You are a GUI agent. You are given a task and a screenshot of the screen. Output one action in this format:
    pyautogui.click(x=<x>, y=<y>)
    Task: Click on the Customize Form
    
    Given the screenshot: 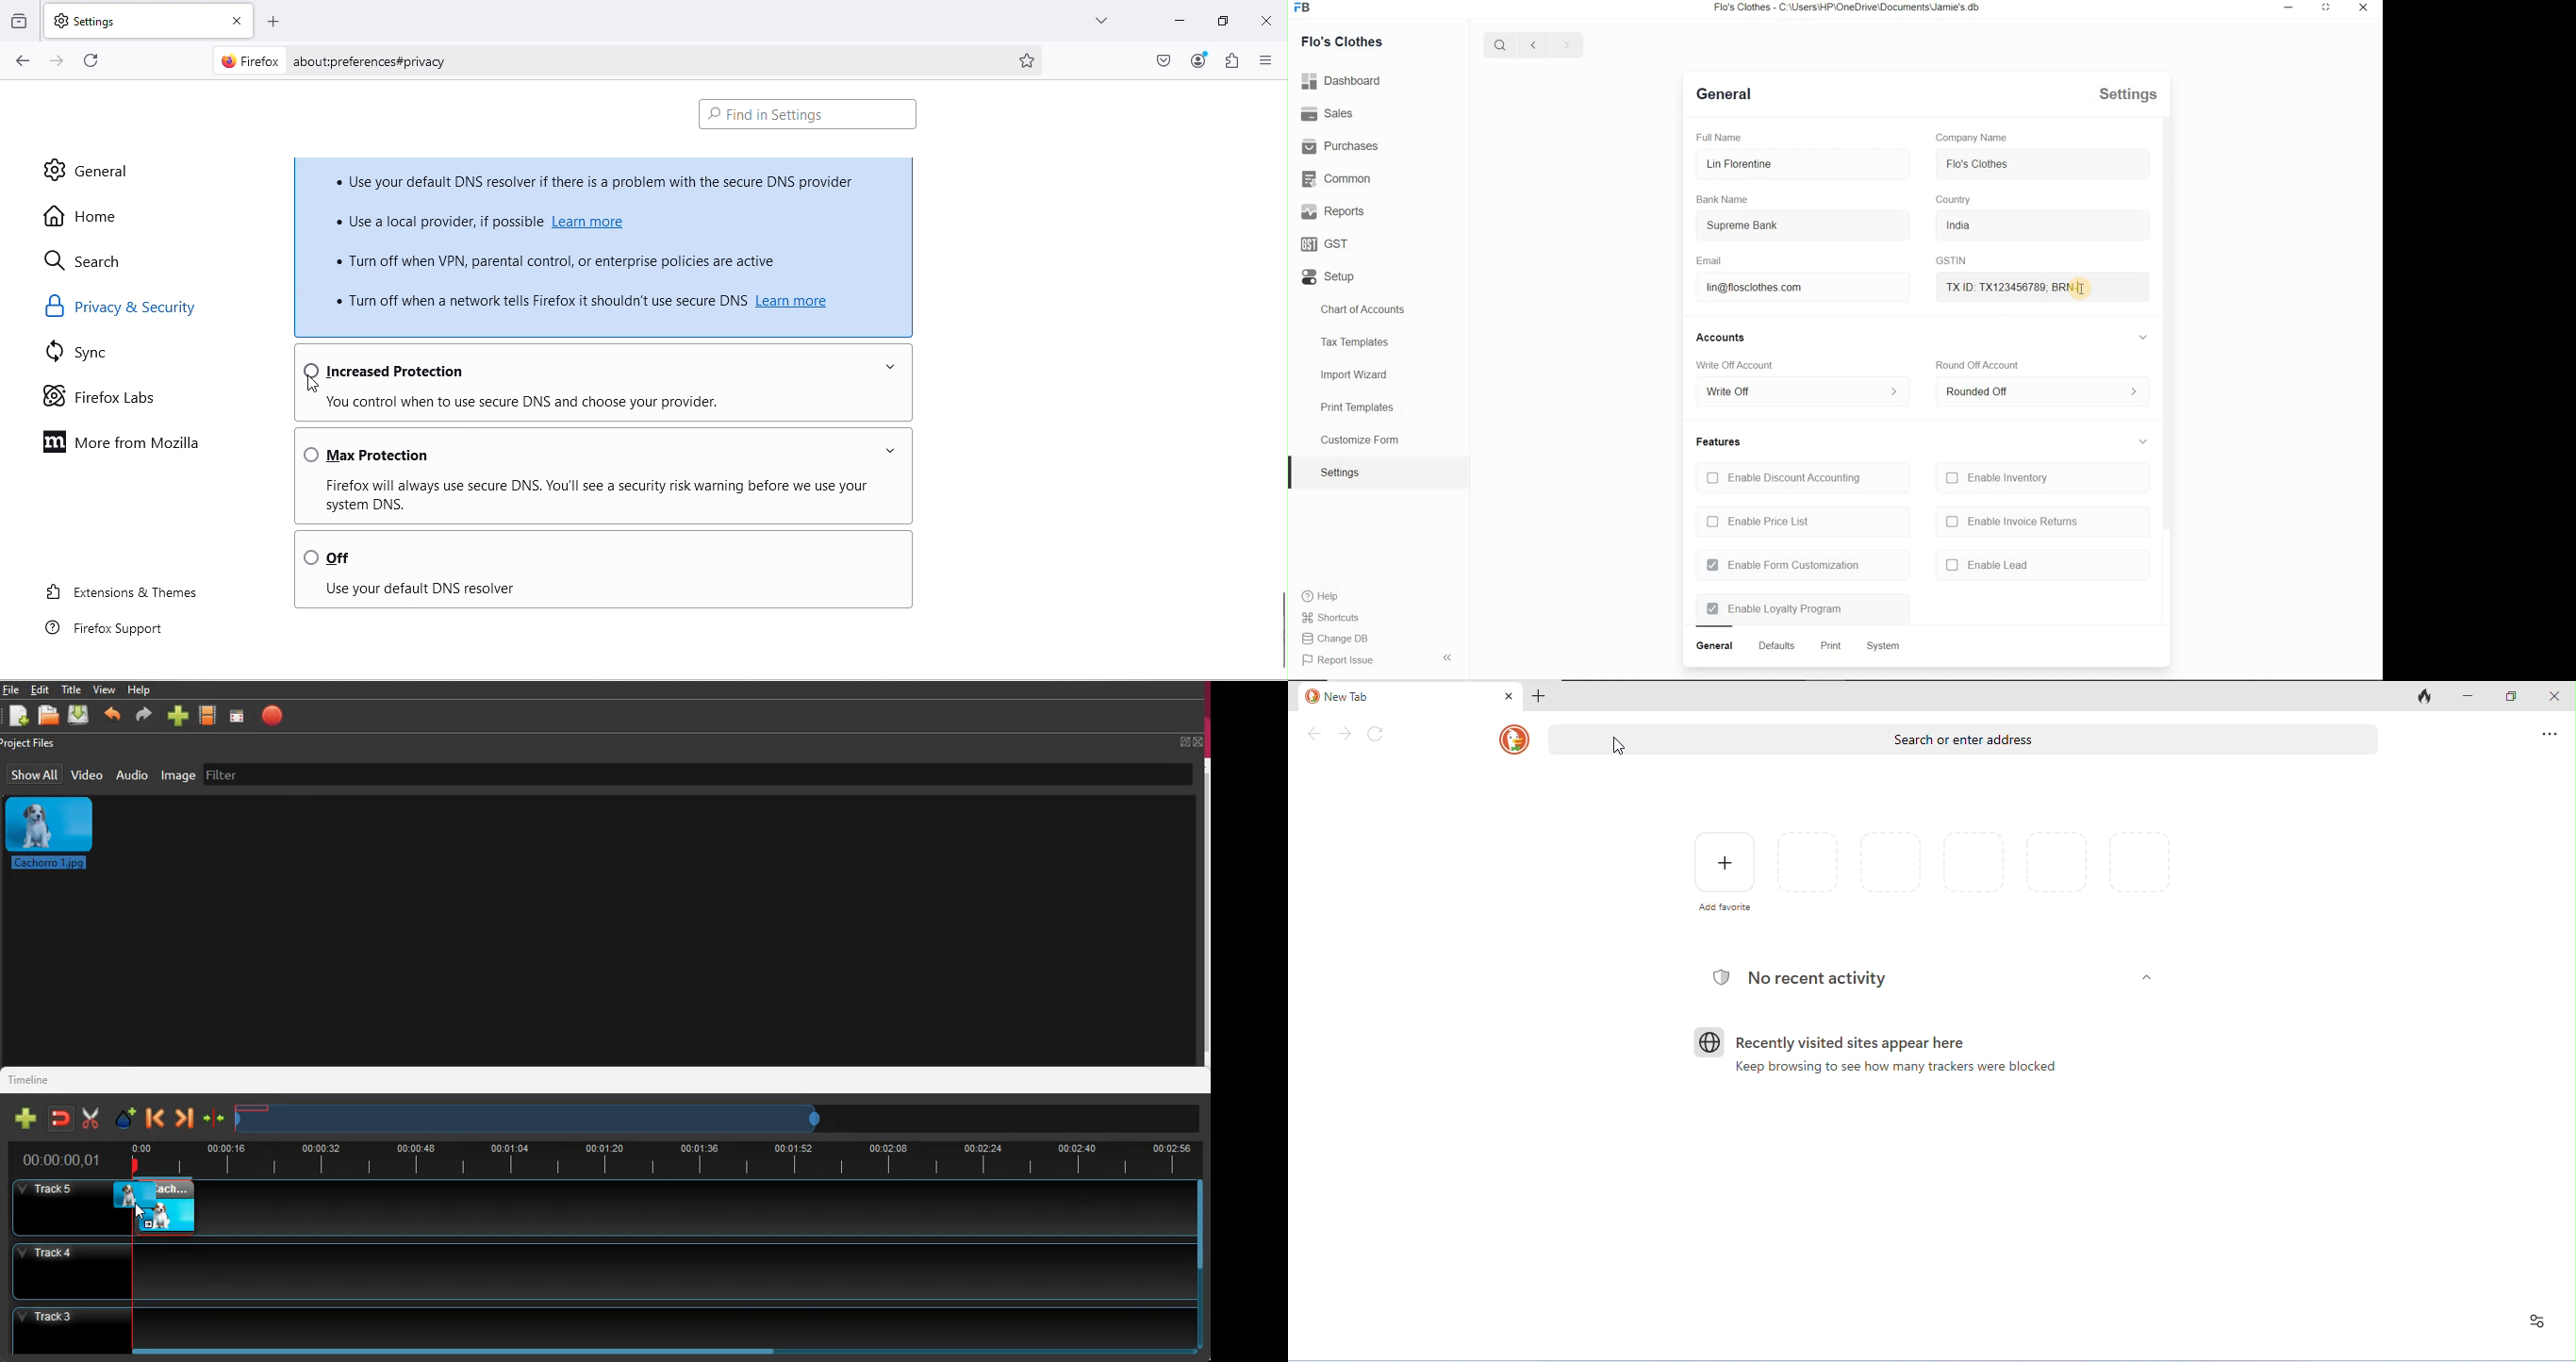 What is the action you would take?
    pyautogui.click(x=1361, y=438)
    